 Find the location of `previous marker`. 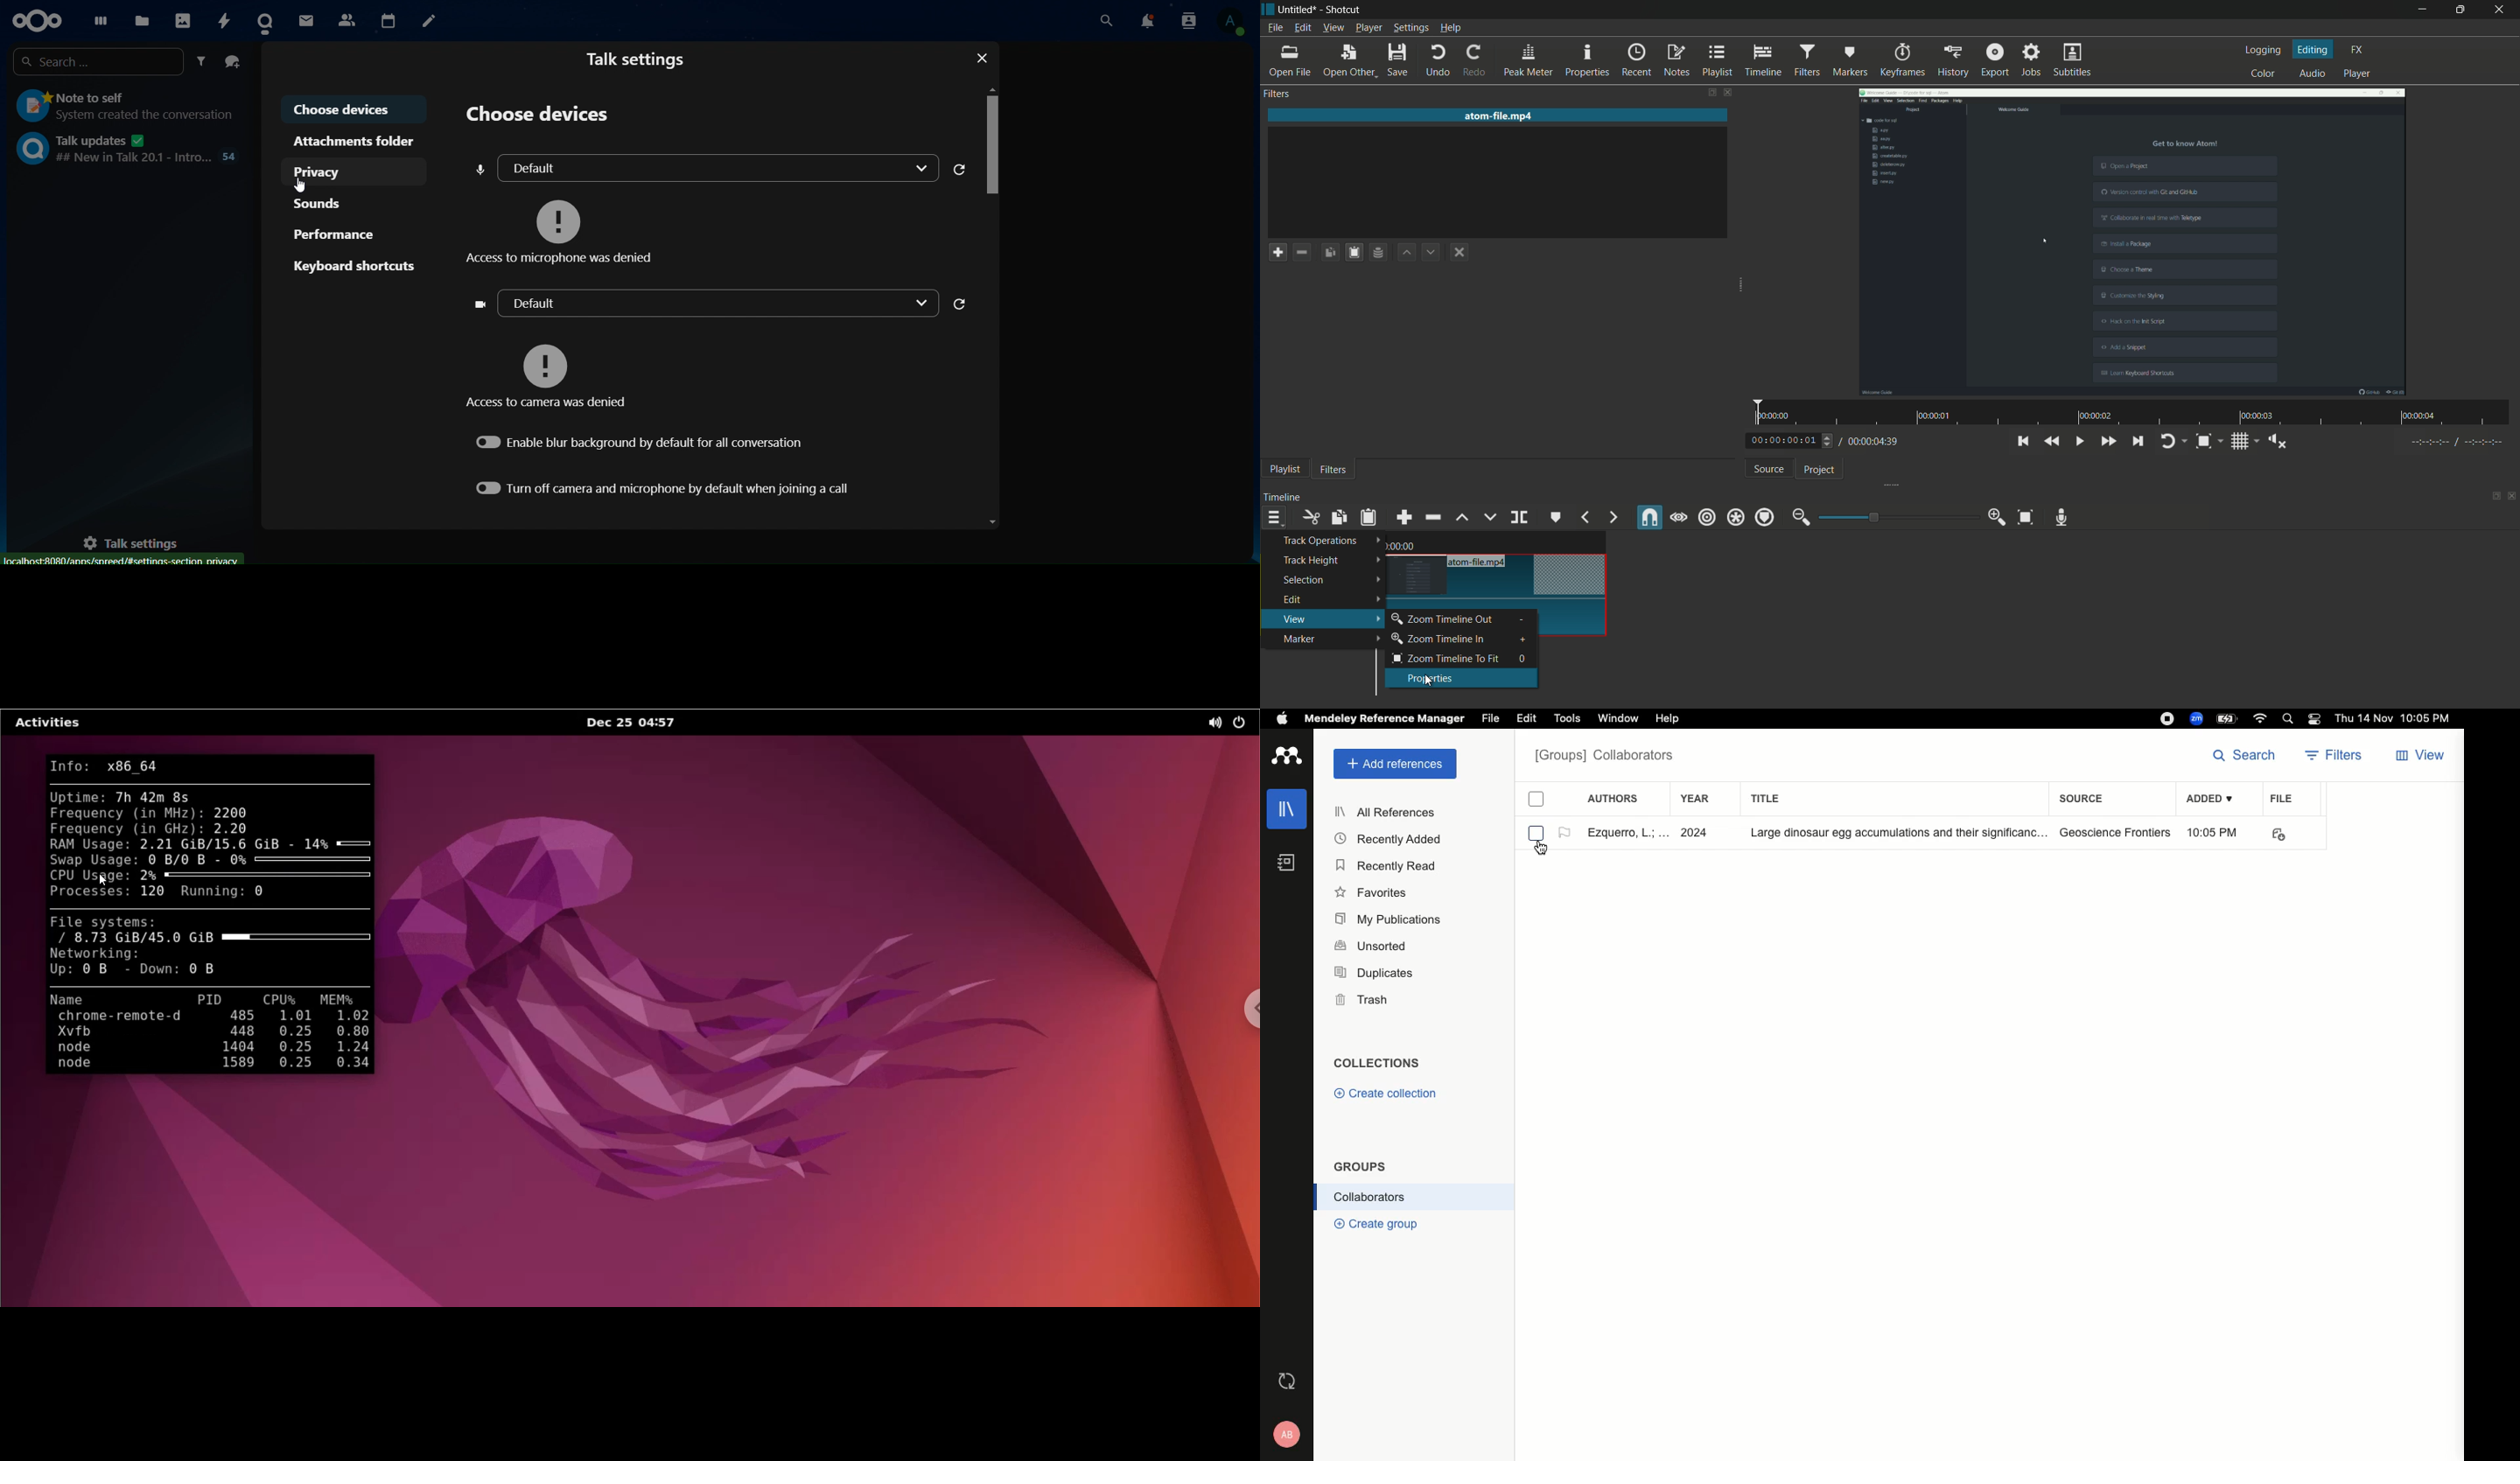

previous marker is located at coordinates (1586, 517).